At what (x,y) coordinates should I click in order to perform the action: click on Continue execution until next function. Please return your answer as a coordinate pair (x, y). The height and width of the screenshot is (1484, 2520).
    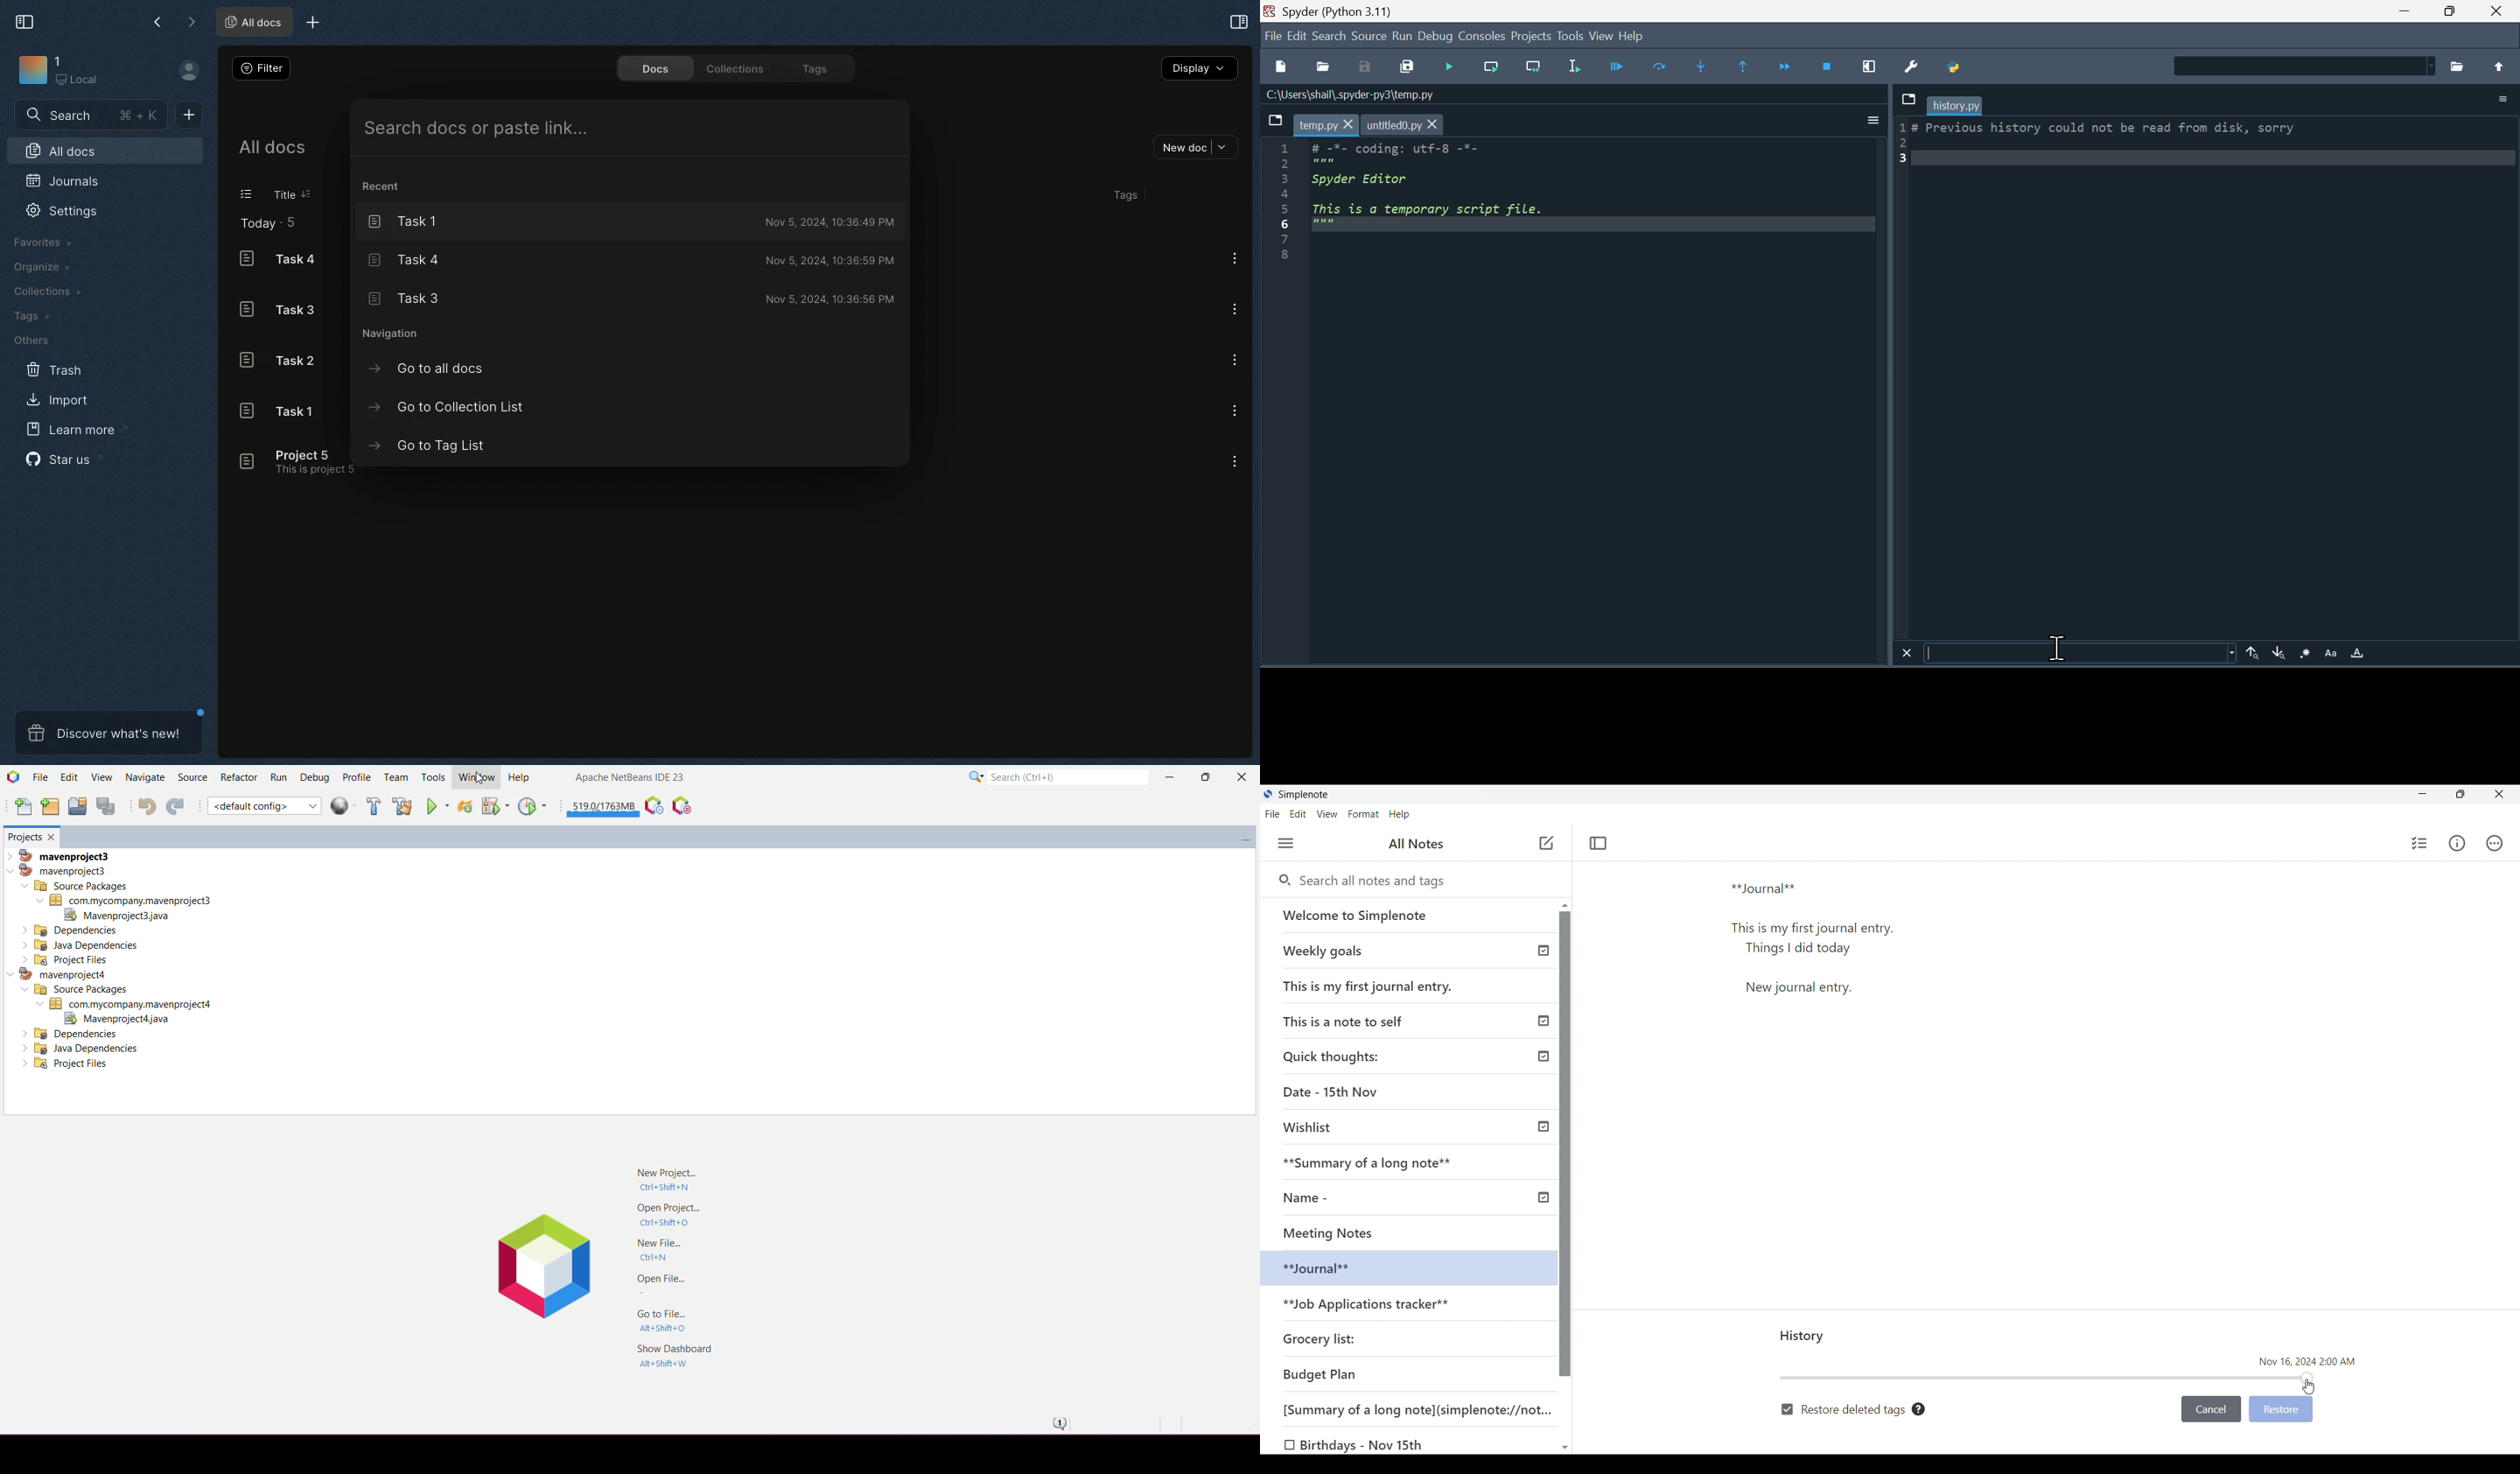
    Looking at the image, I should click on (1788, 66).